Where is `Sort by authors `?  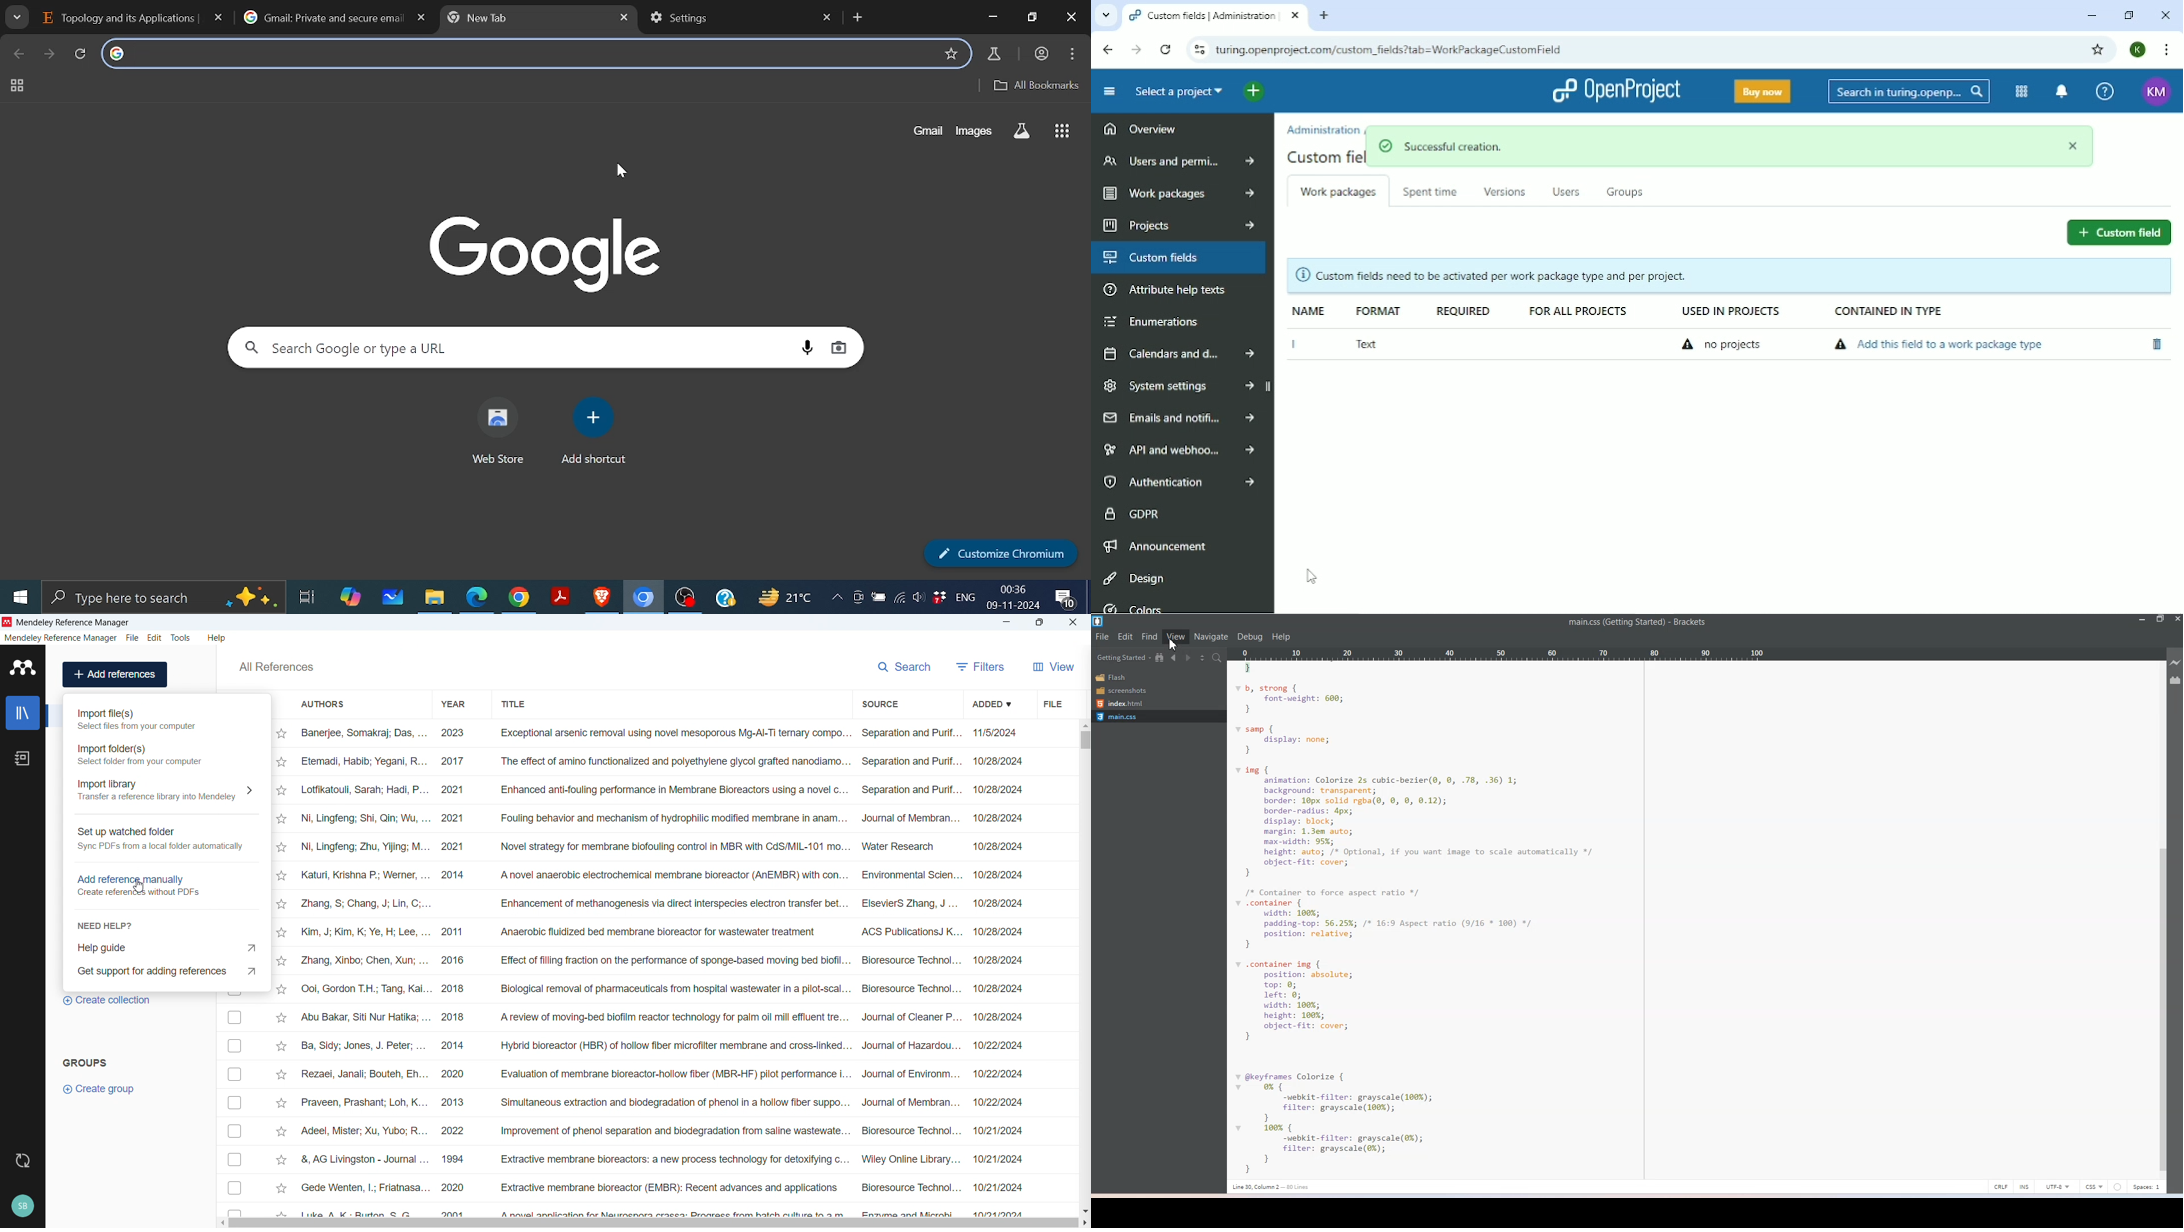
Sort by authors  is located at coordinates (323, 703).